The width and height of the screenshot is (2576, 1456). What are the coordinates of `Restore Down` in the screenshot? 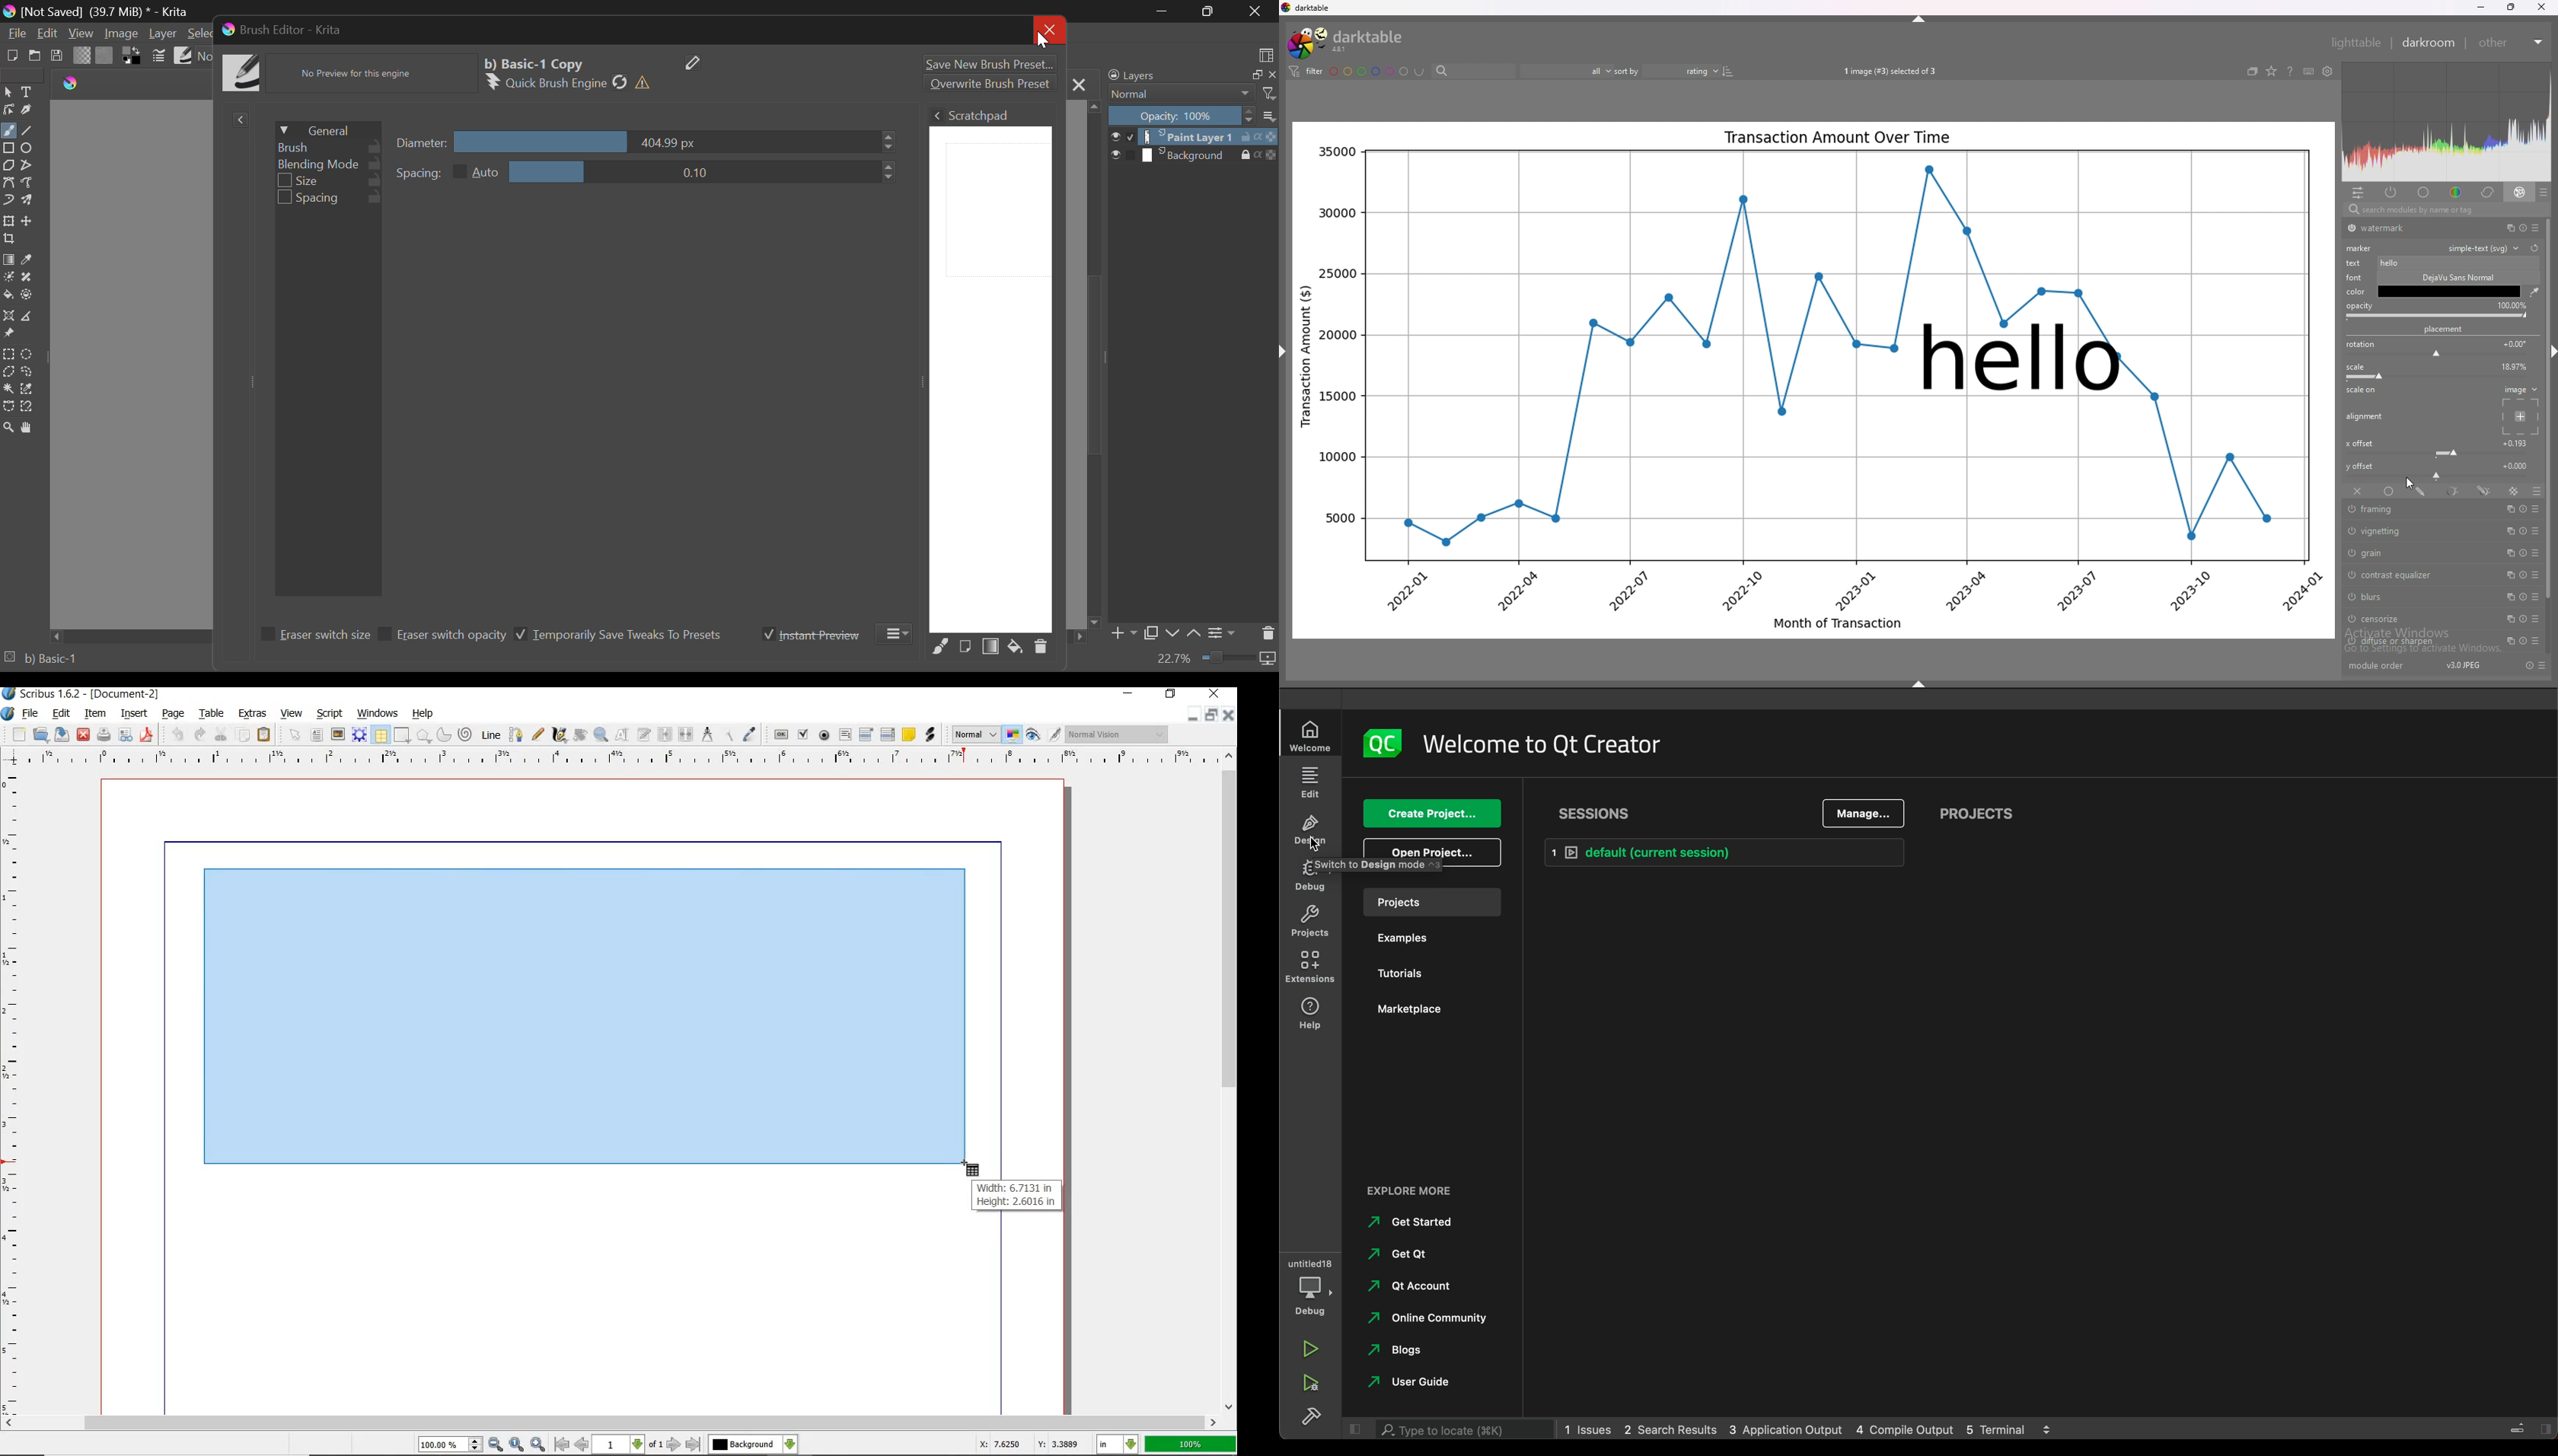 It's located at (1162, 13).